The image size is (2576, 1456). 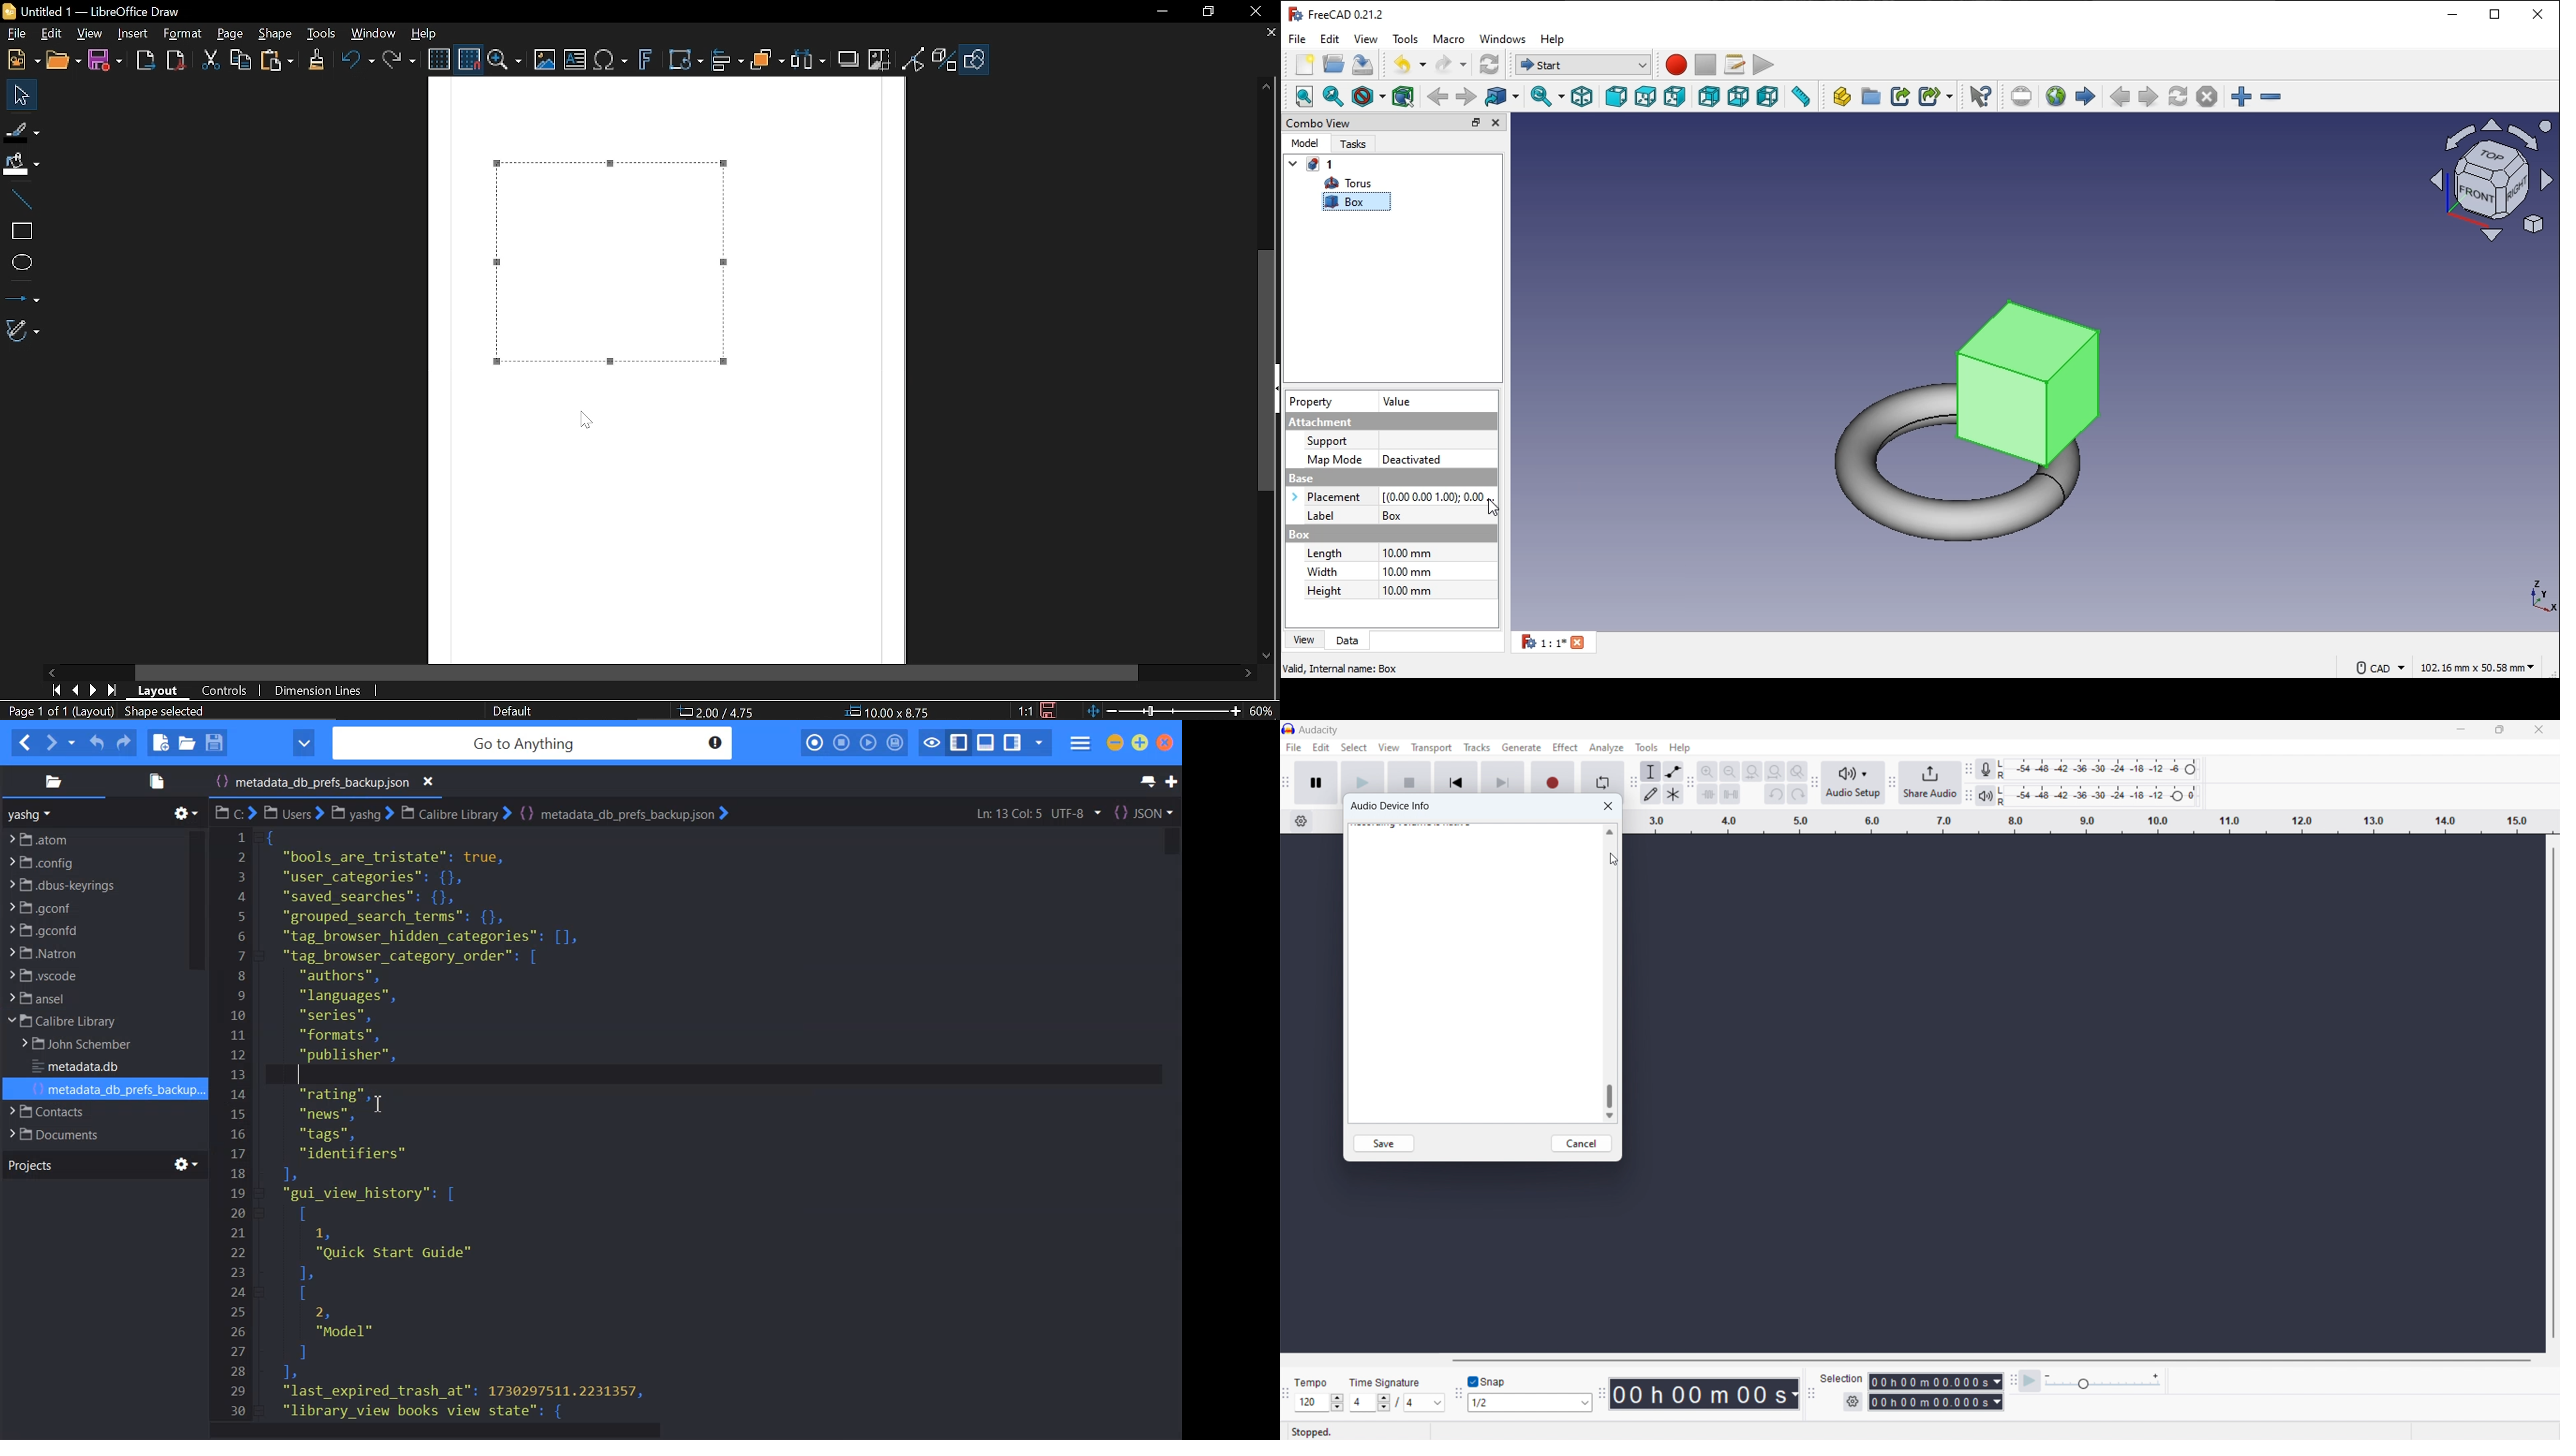 What do you see at coordinates (225, 691) in the screenshot?
I see `Controls` at bounding box center [225, 691].